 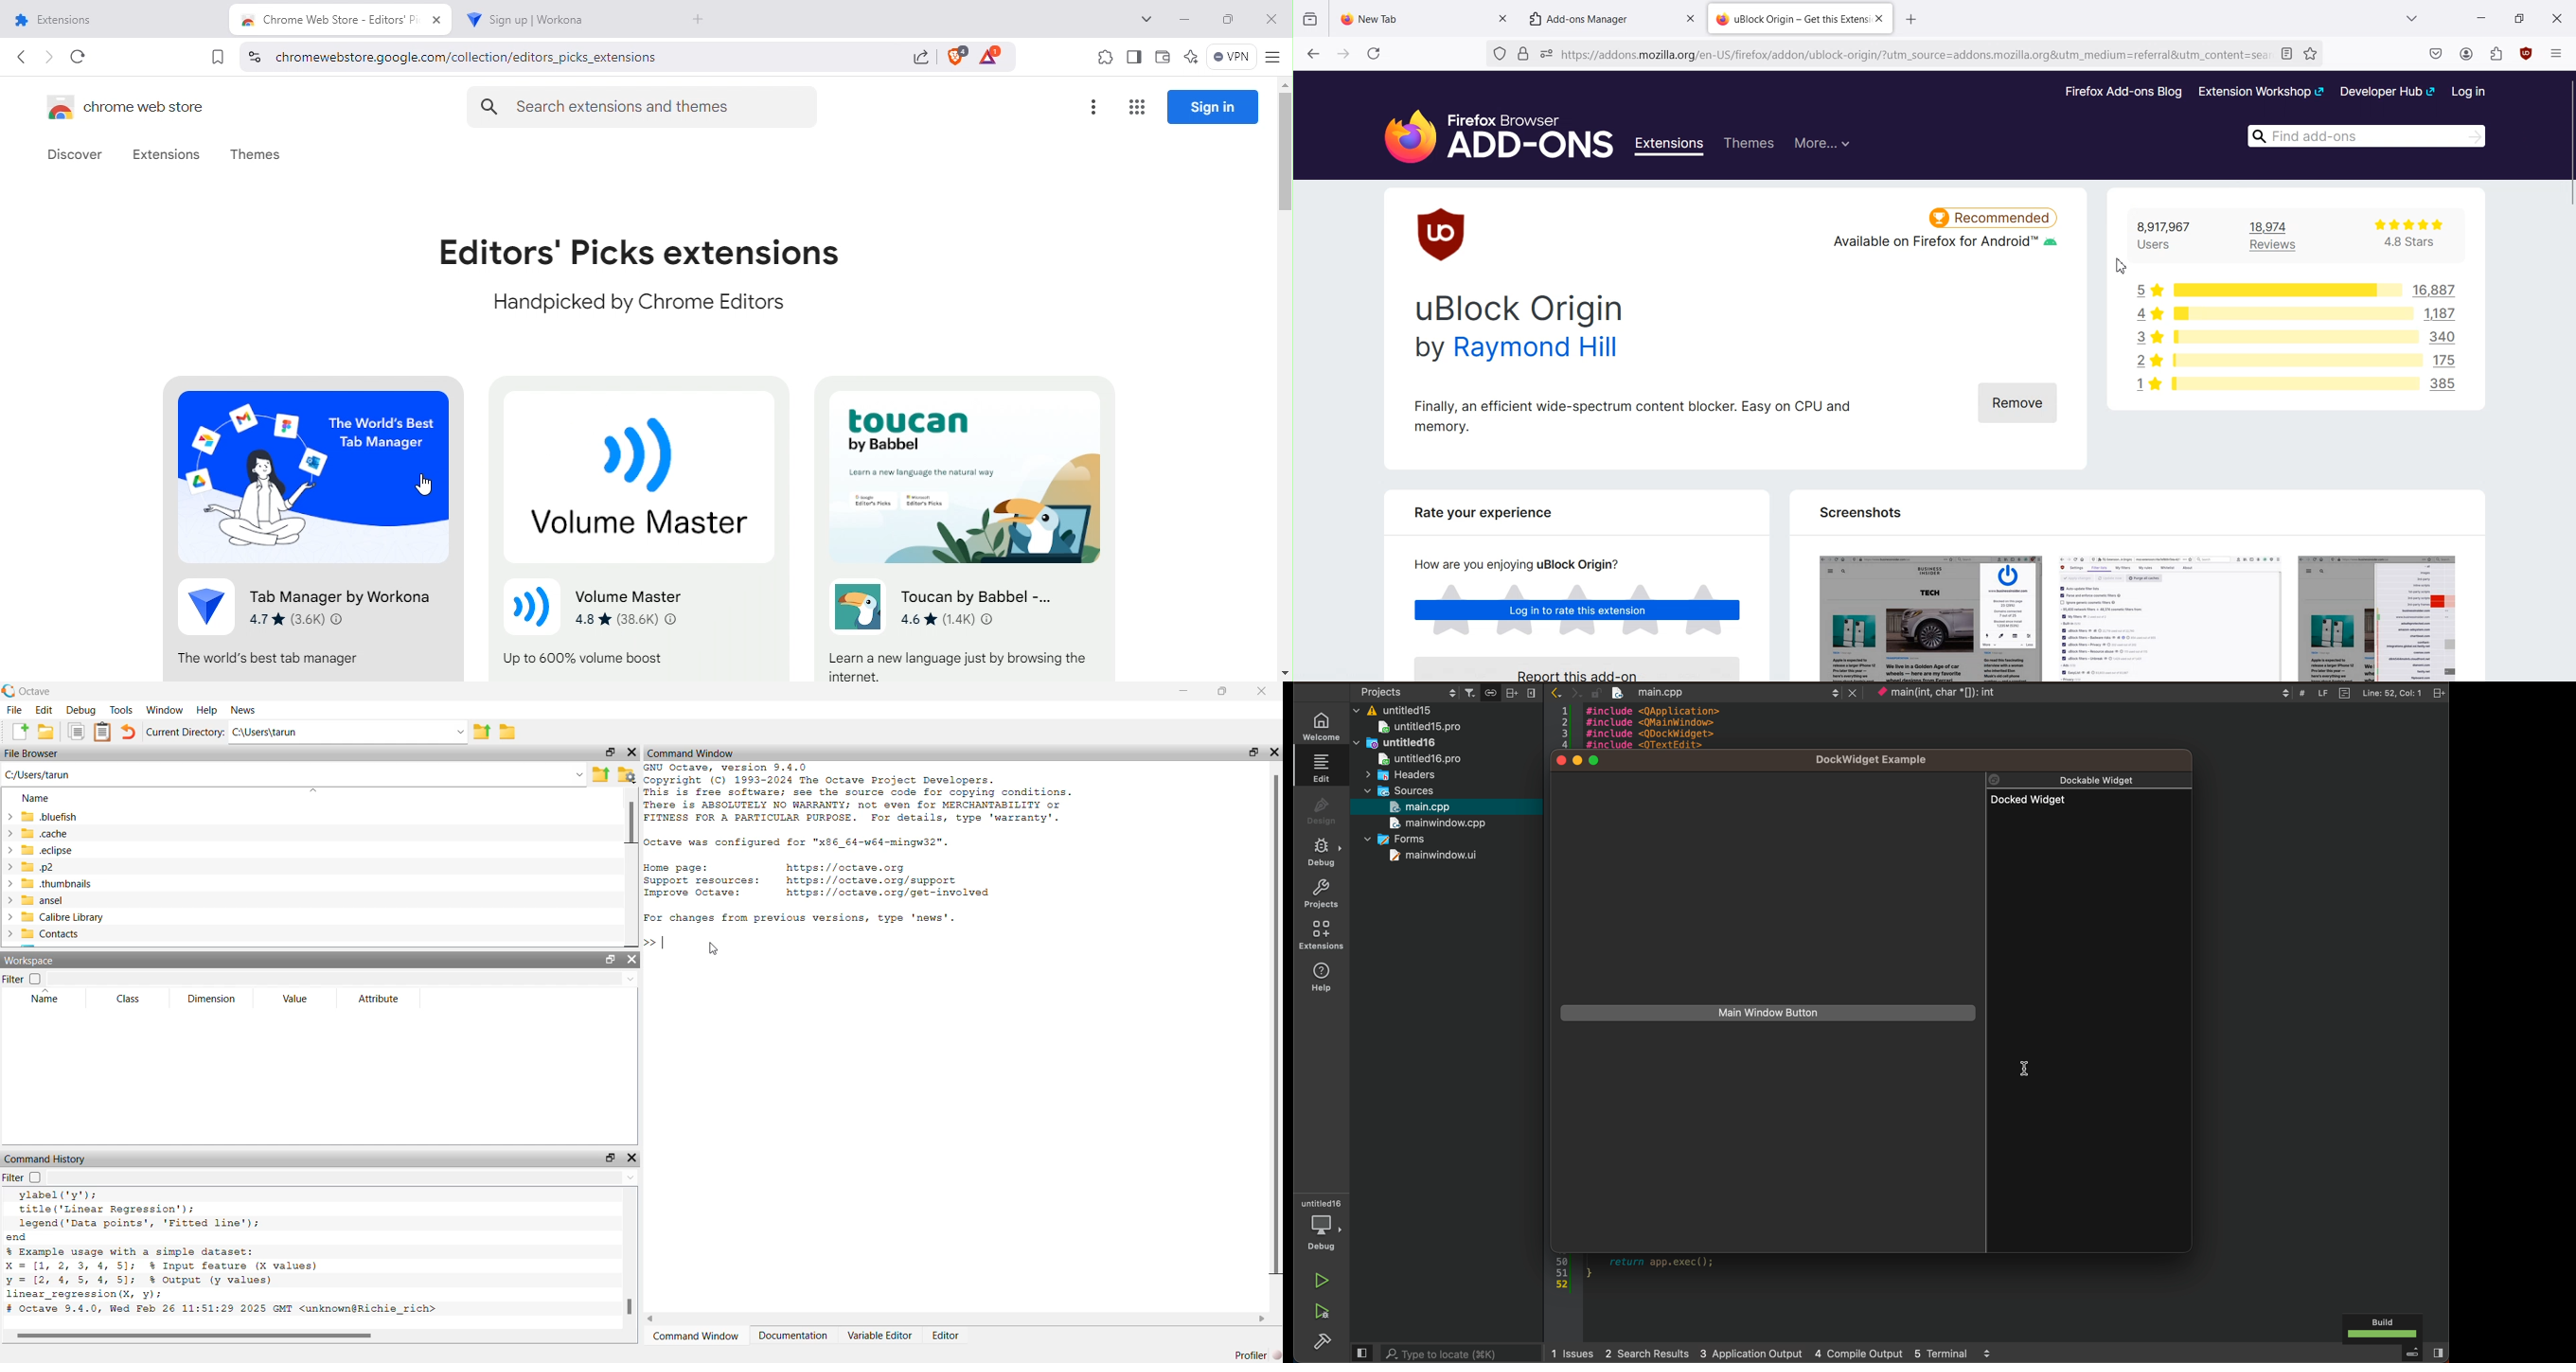 I want to click on welcome, so click(x=1321, y=722).